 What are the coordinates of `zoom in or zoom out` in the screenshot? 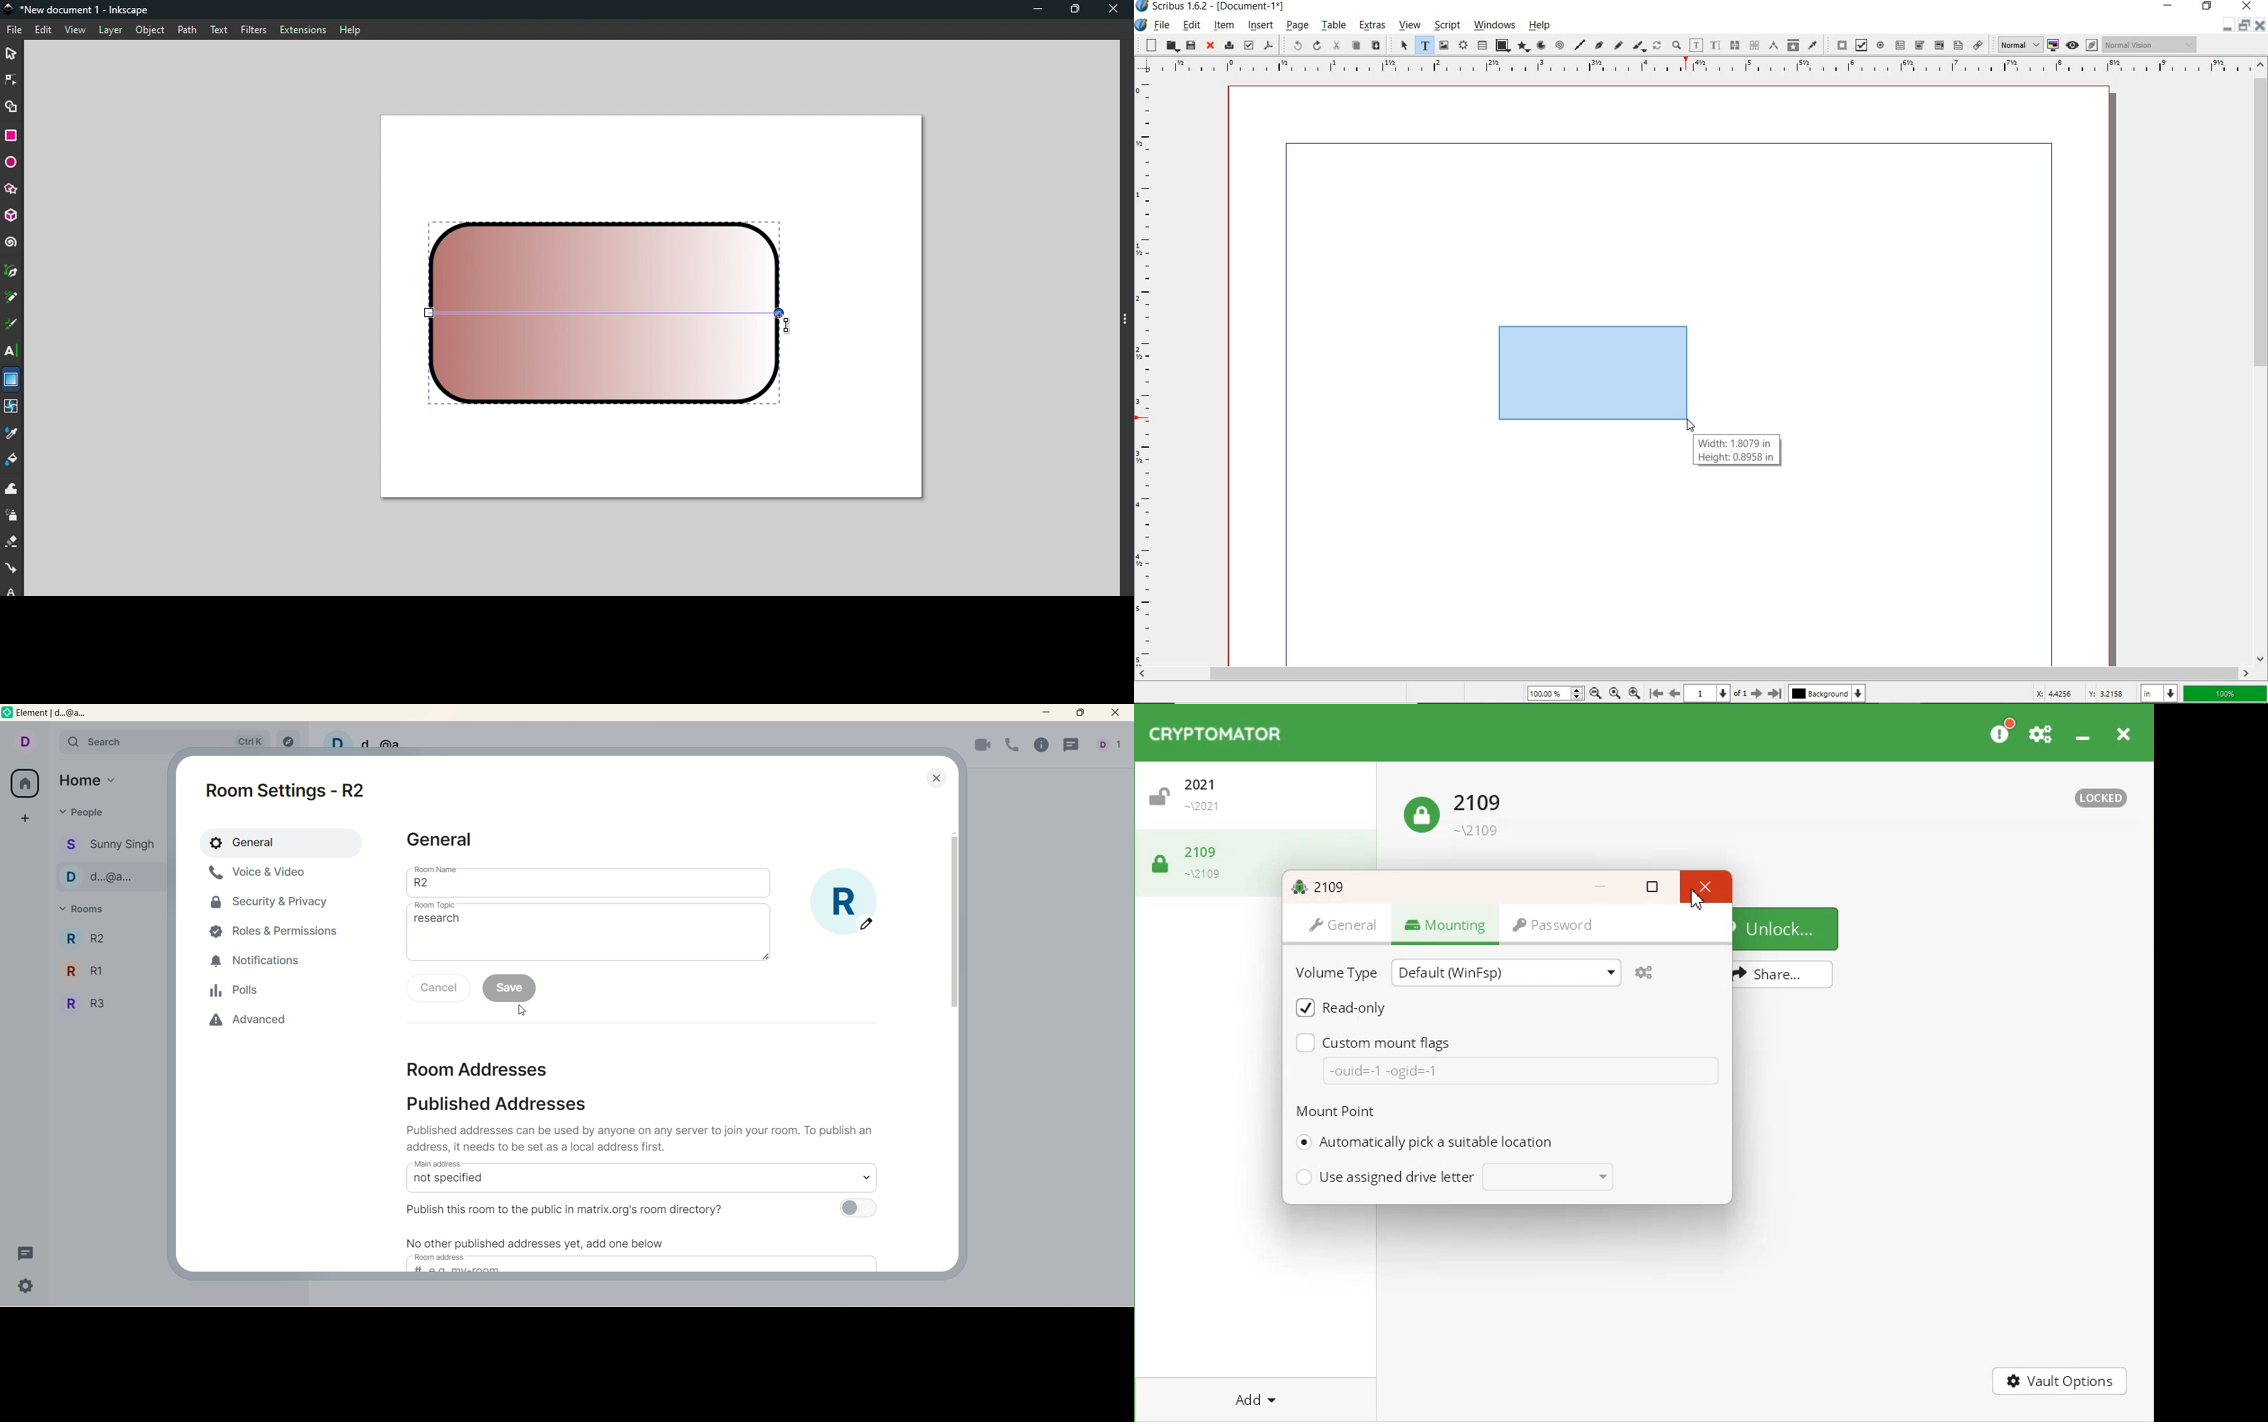 It's located at (1676, 47).